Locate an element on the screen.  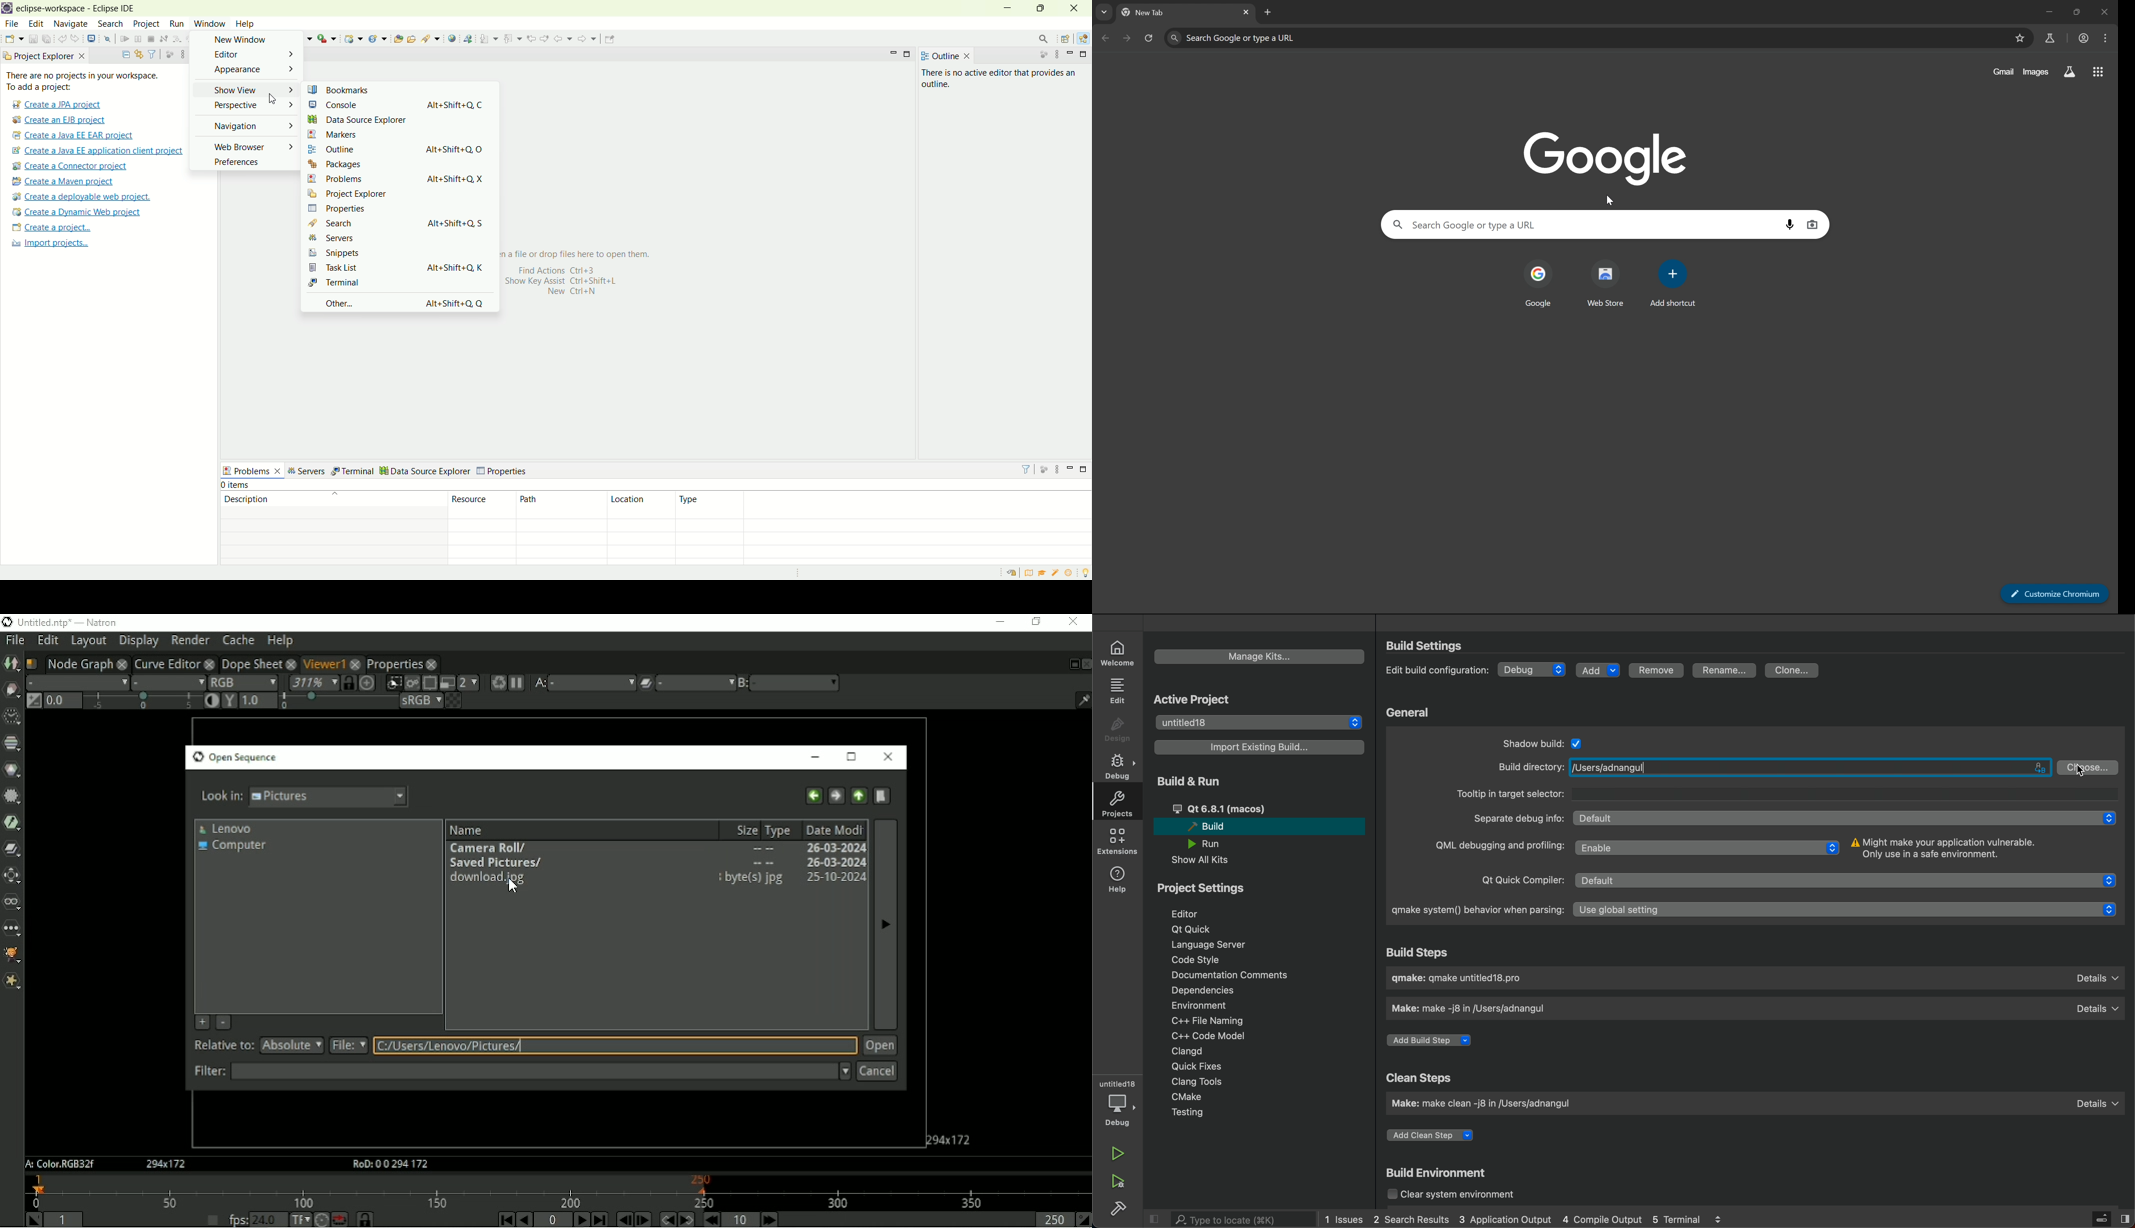
Details is located at coordinates (2096, 1100).